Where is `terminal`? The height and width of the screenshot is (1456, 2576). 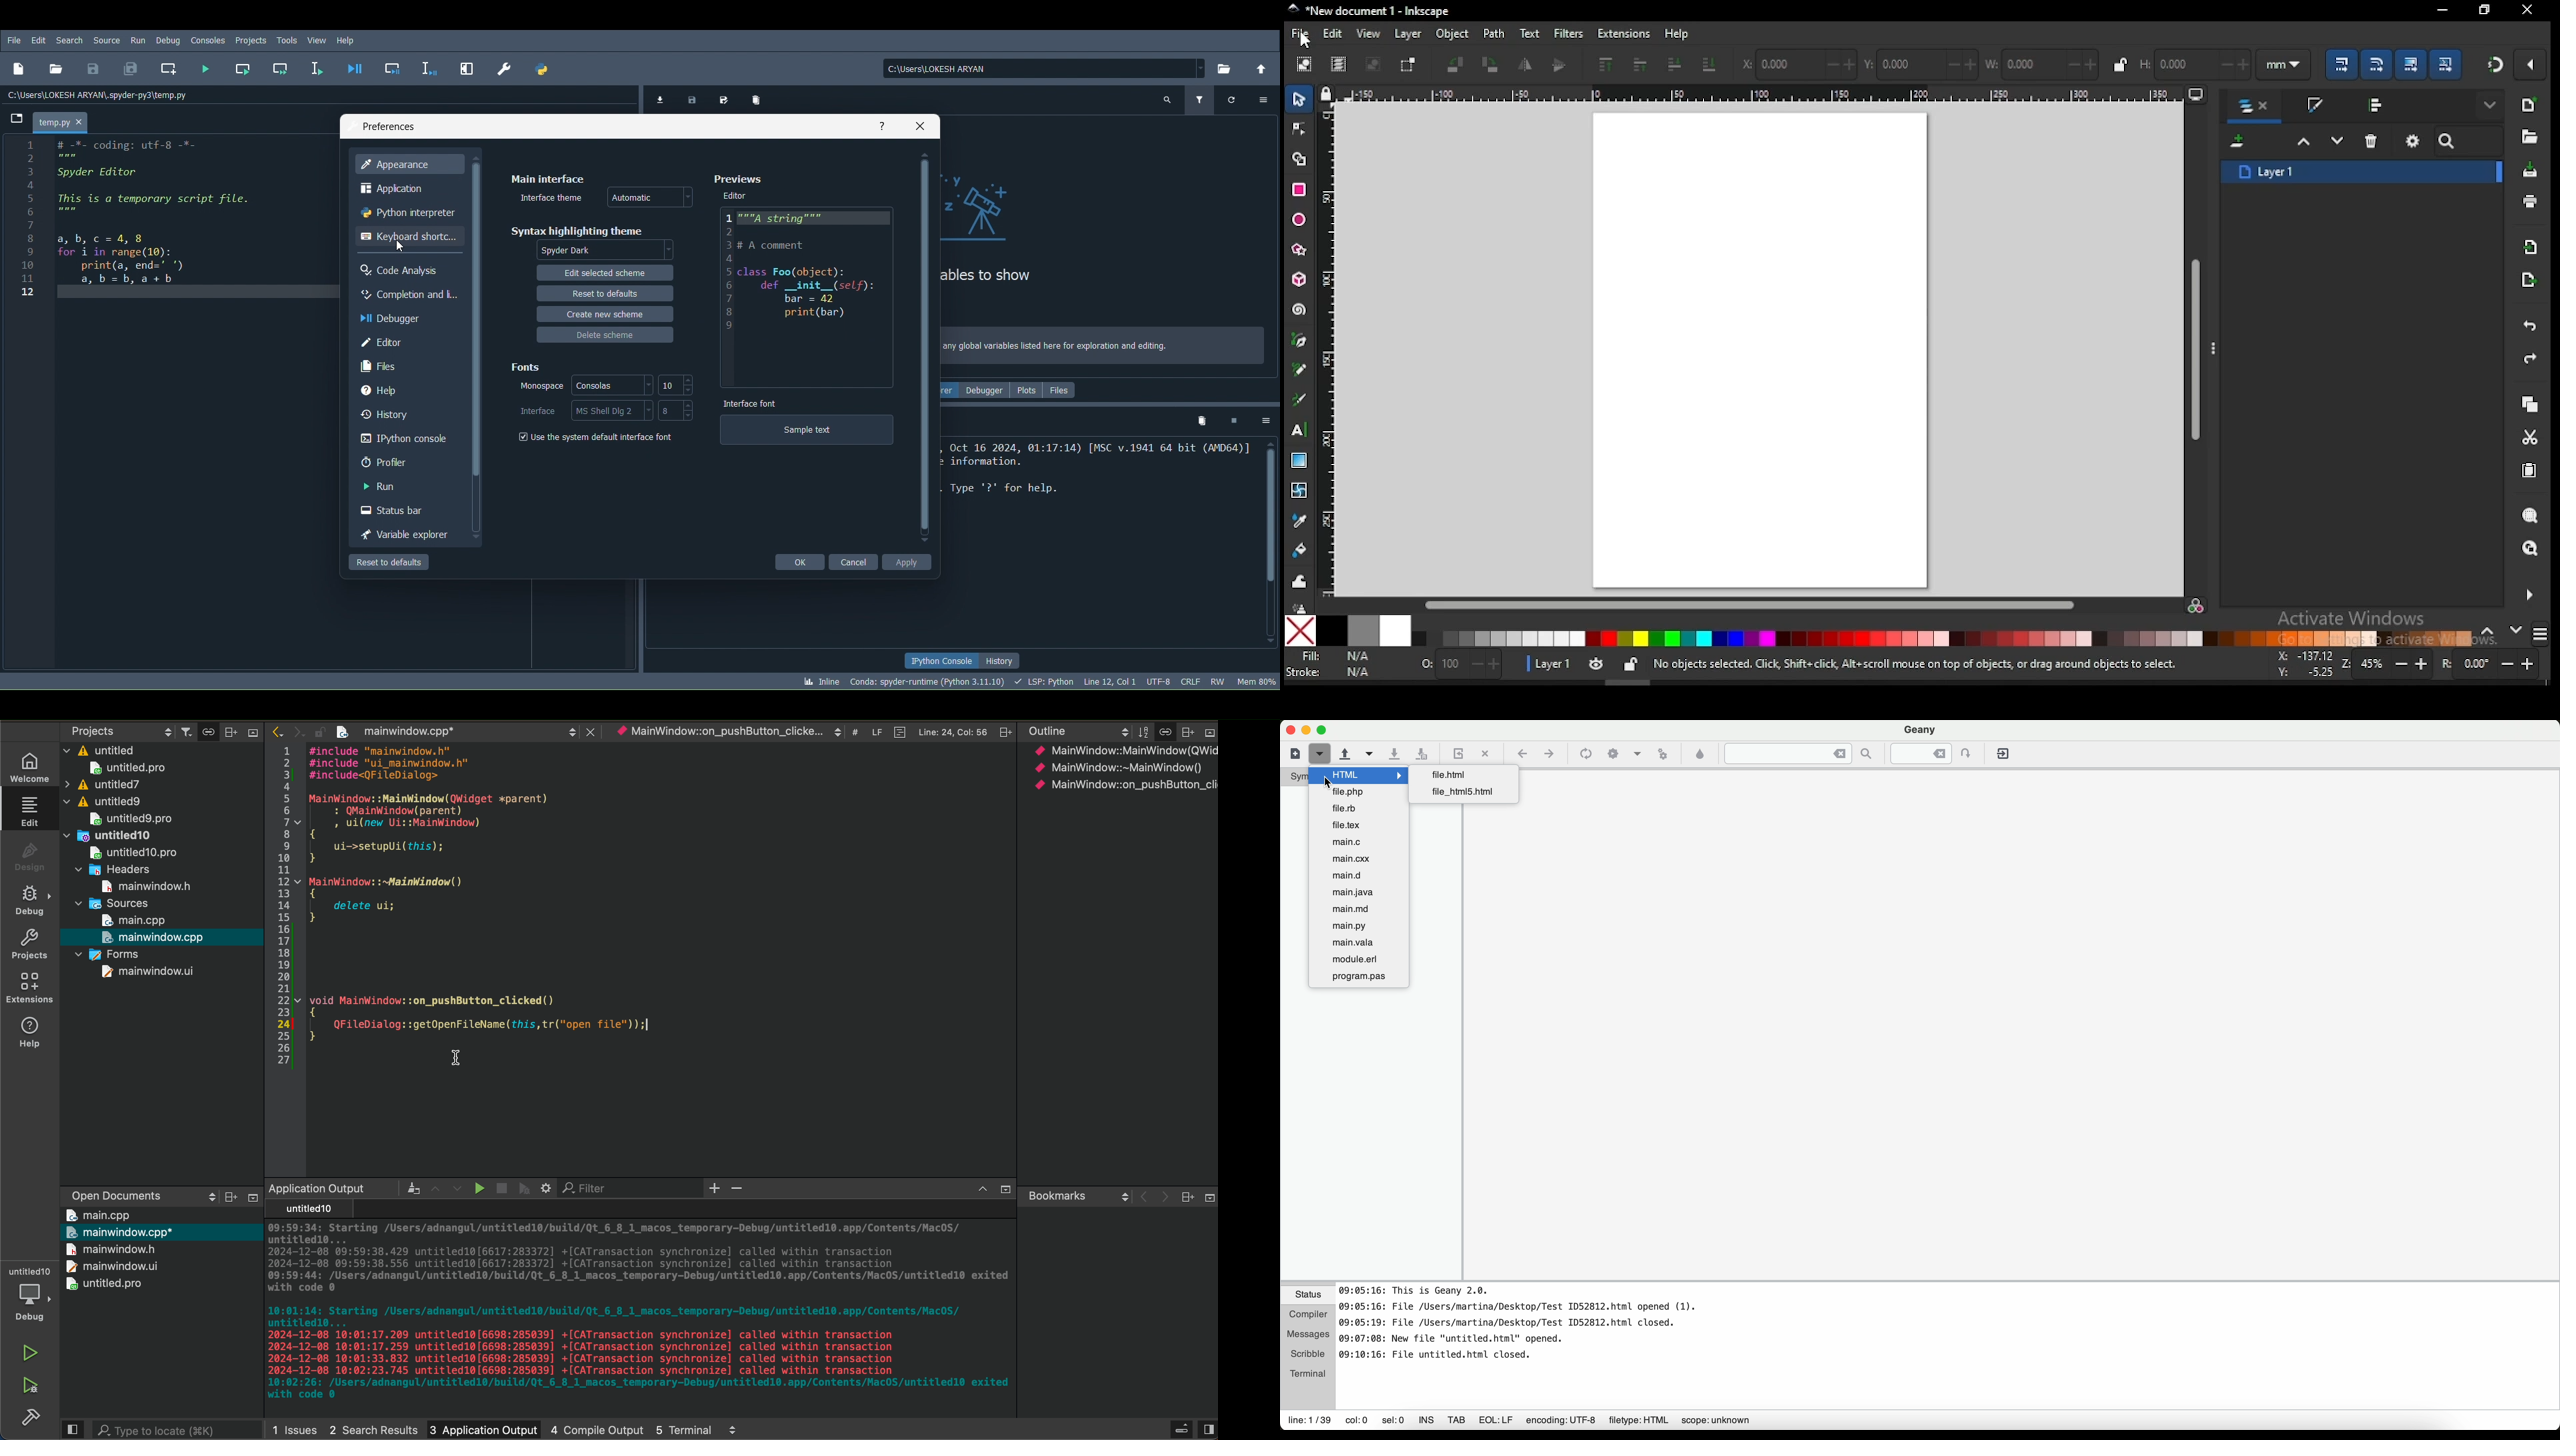 terminal is located at coordinates (1306, 1372).